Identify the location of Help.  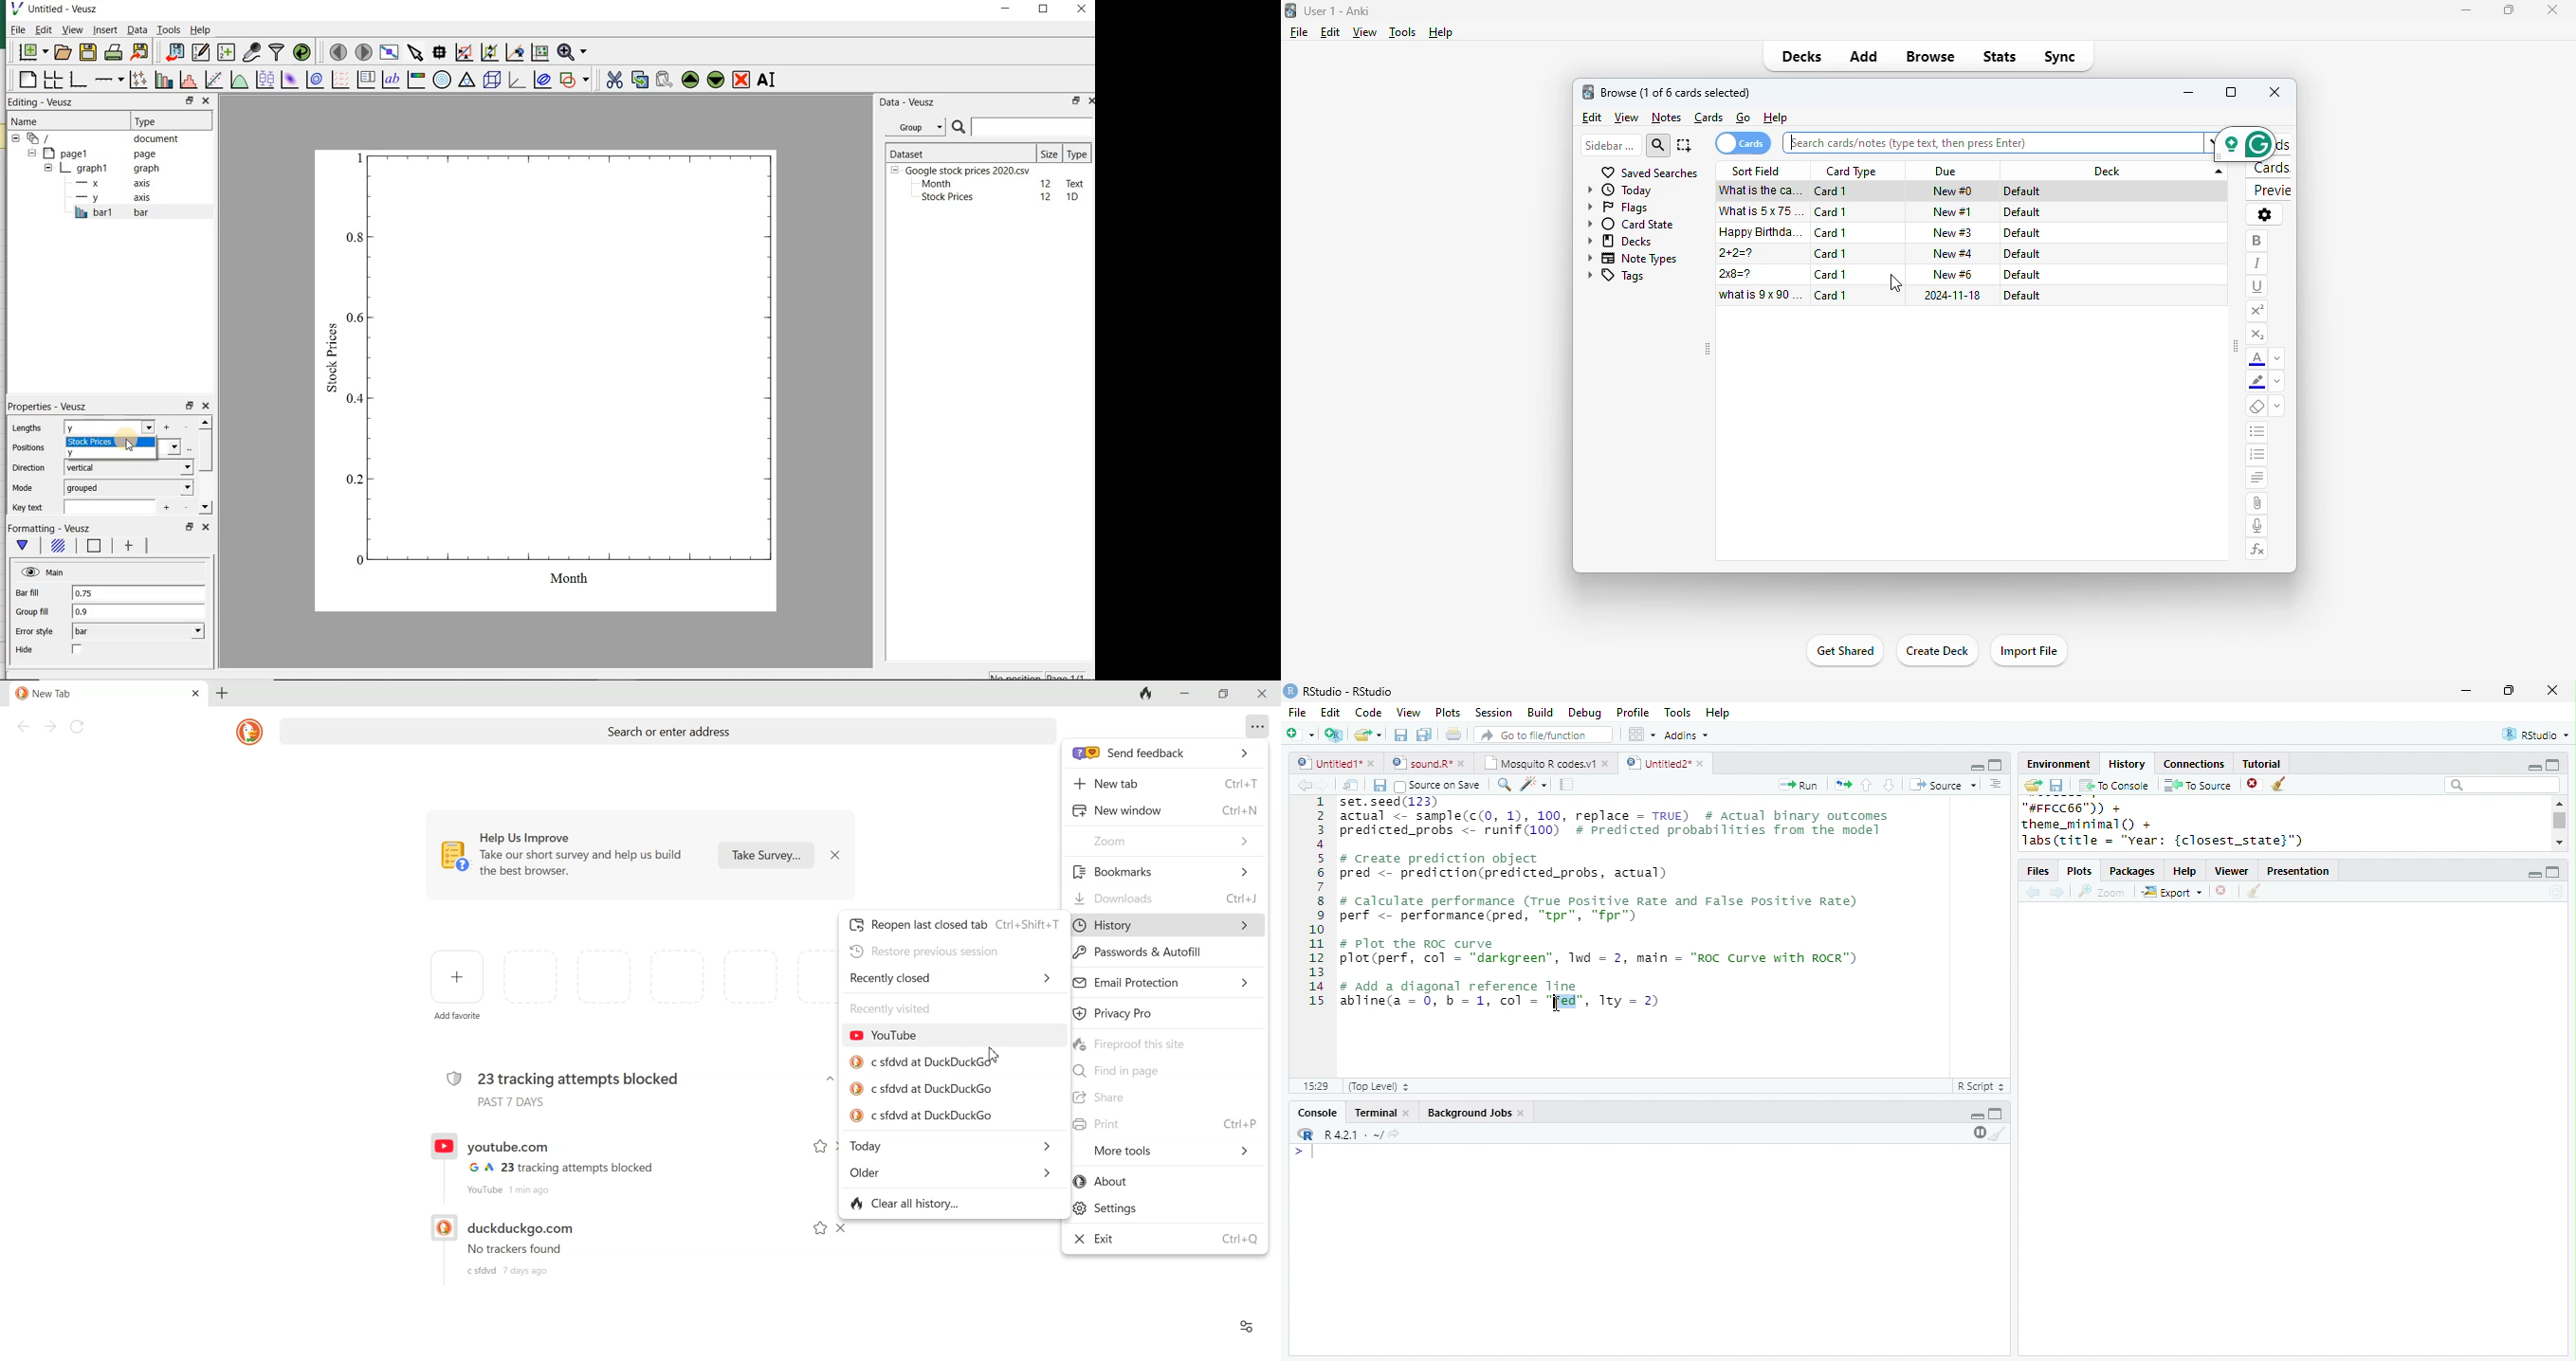
(1718, 714).